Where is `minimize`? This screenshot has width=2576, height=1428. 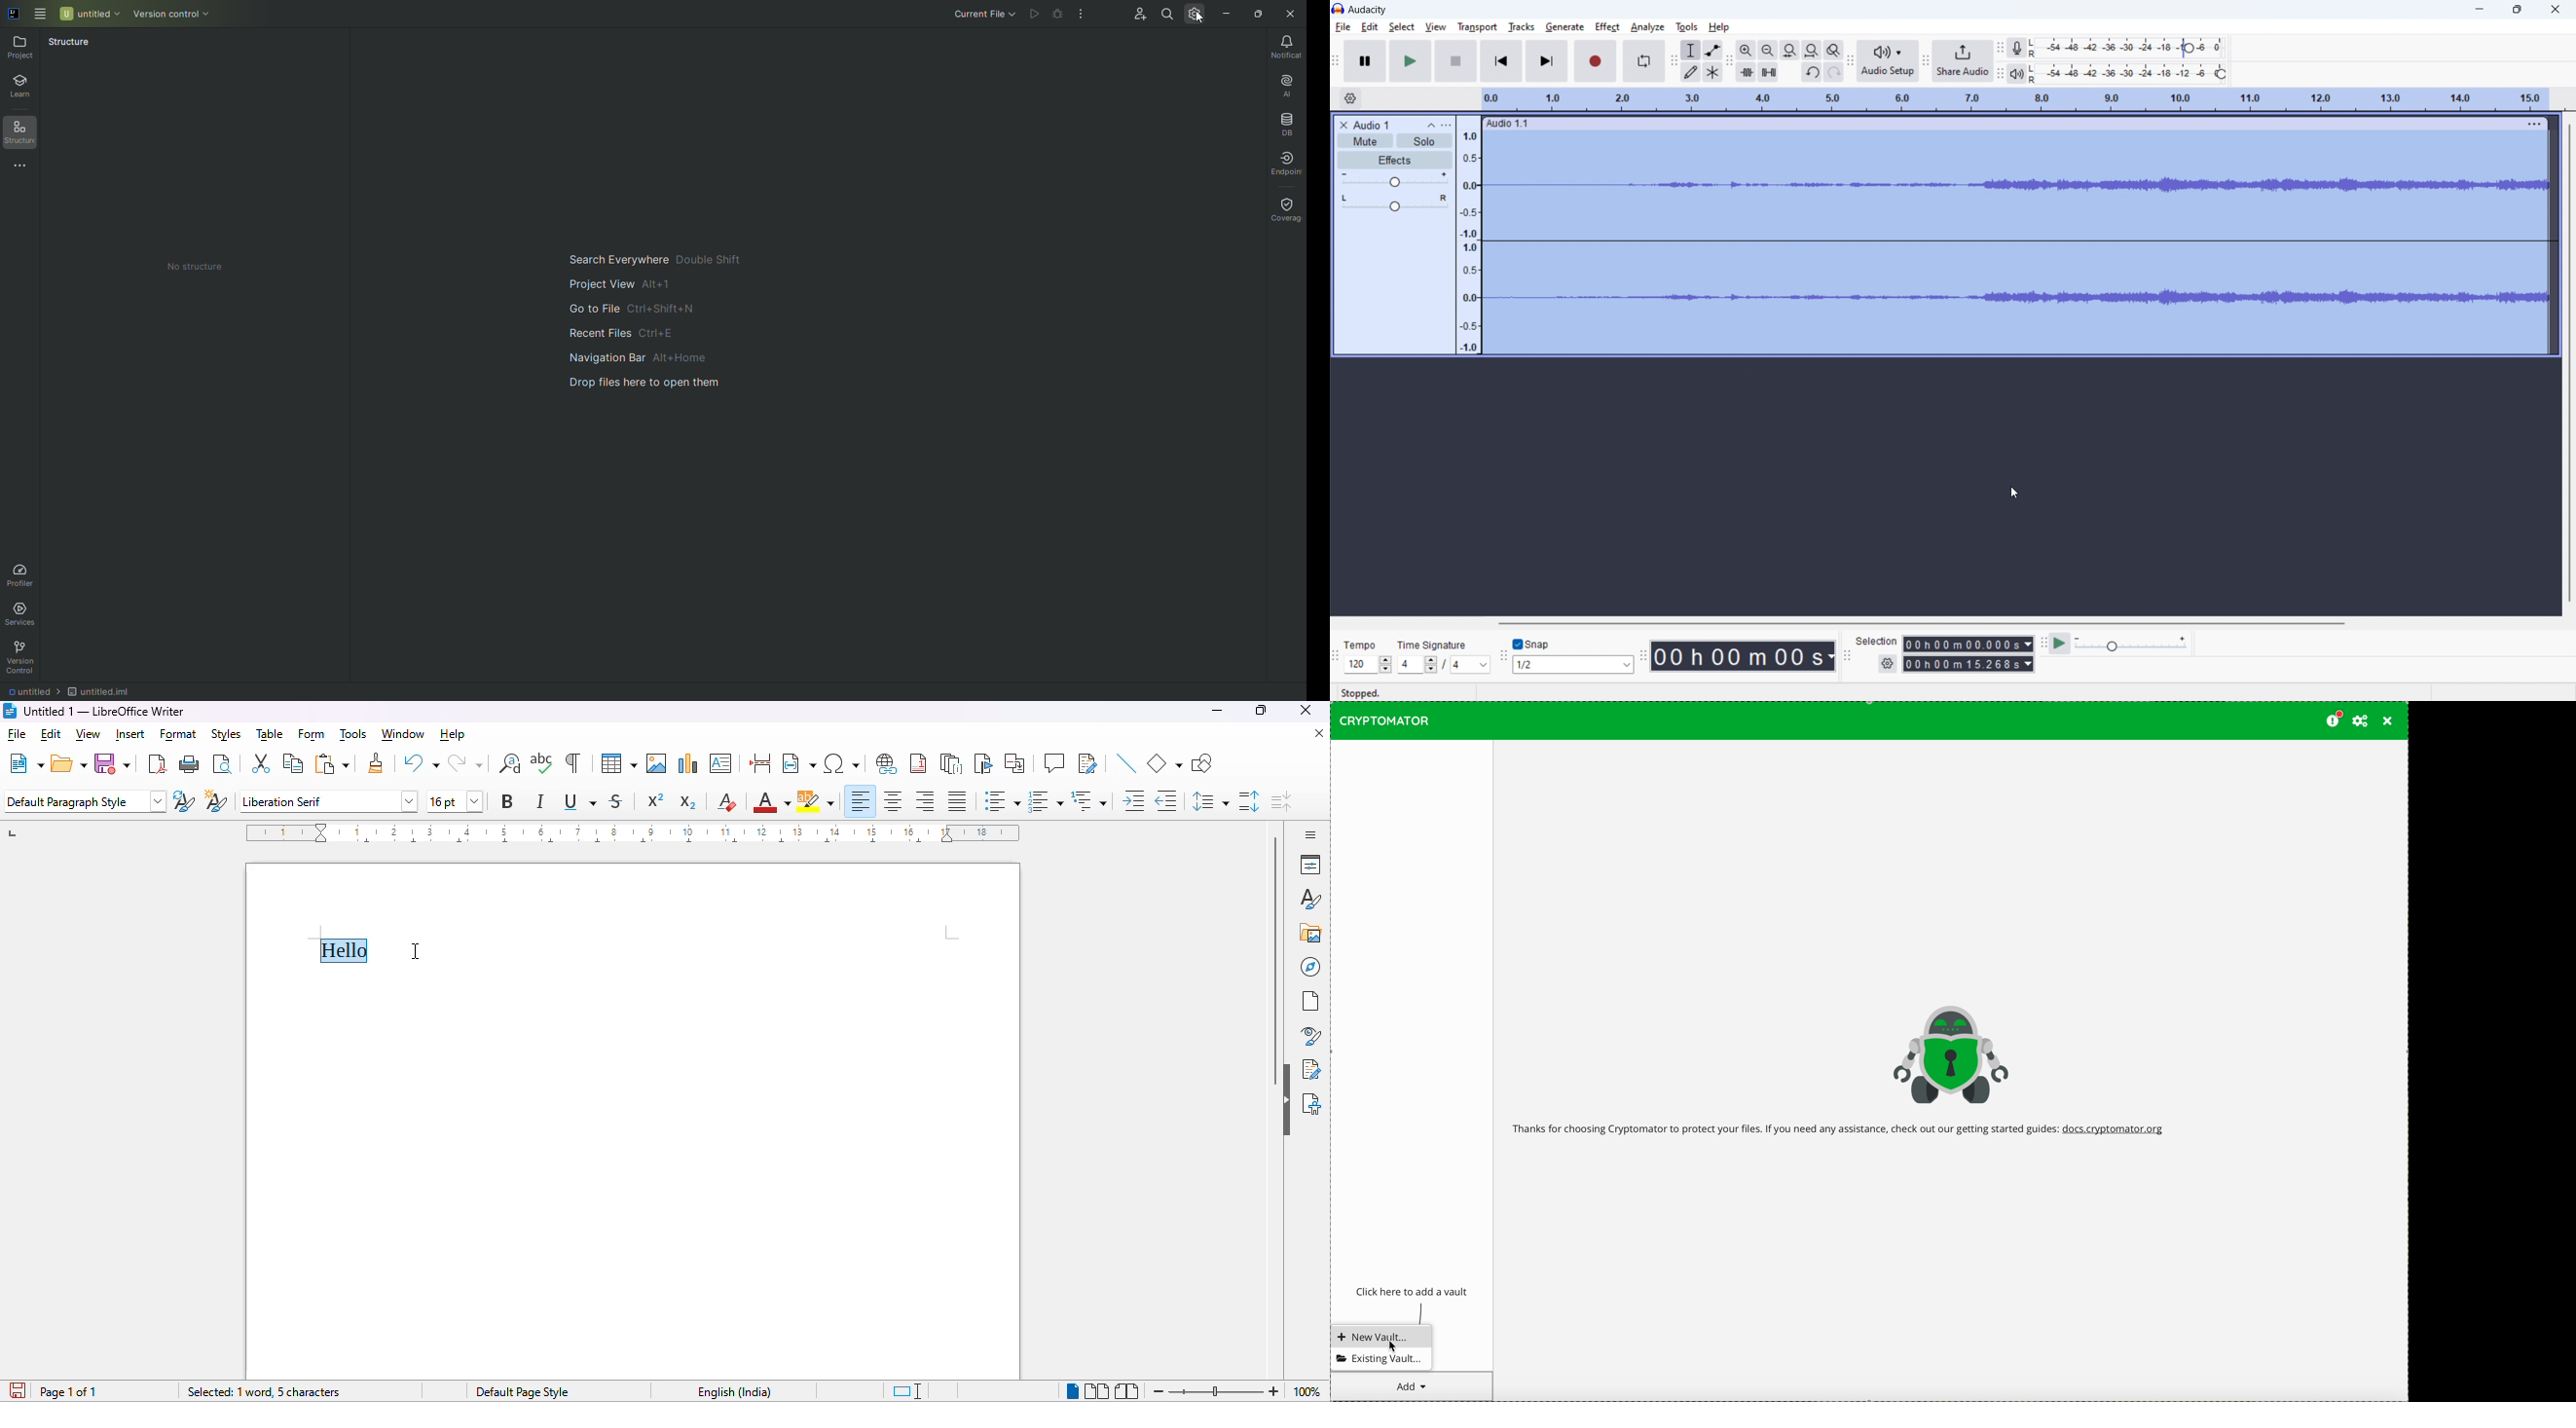 minimize is located at coordinates (2480, 11).